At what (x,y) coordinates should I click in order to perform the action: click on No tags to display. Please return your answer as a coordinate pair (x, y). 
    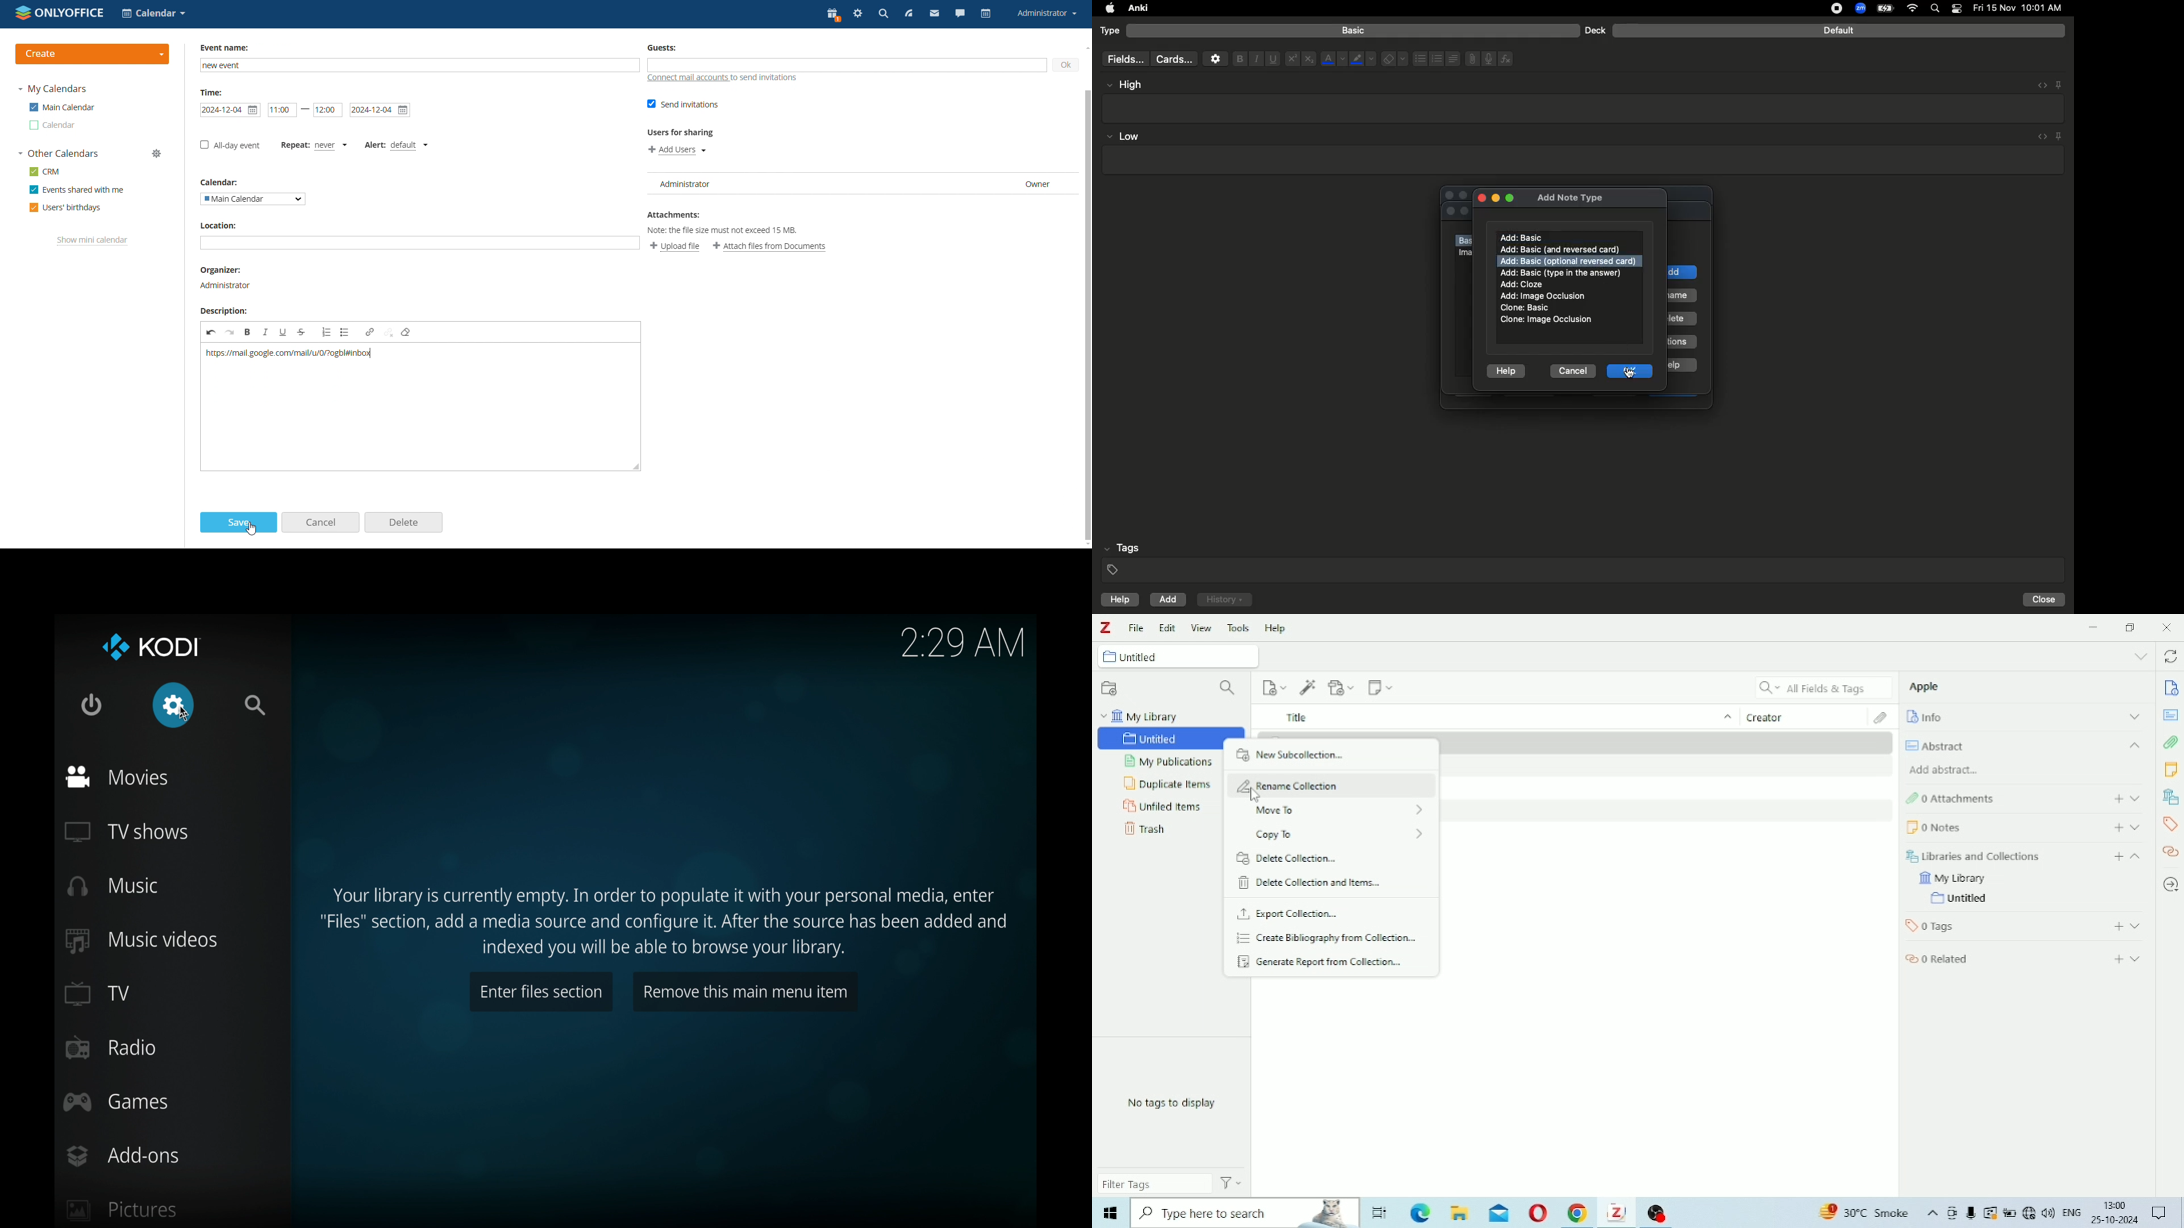
    Looking at the image, I should click on (1173, 1102).